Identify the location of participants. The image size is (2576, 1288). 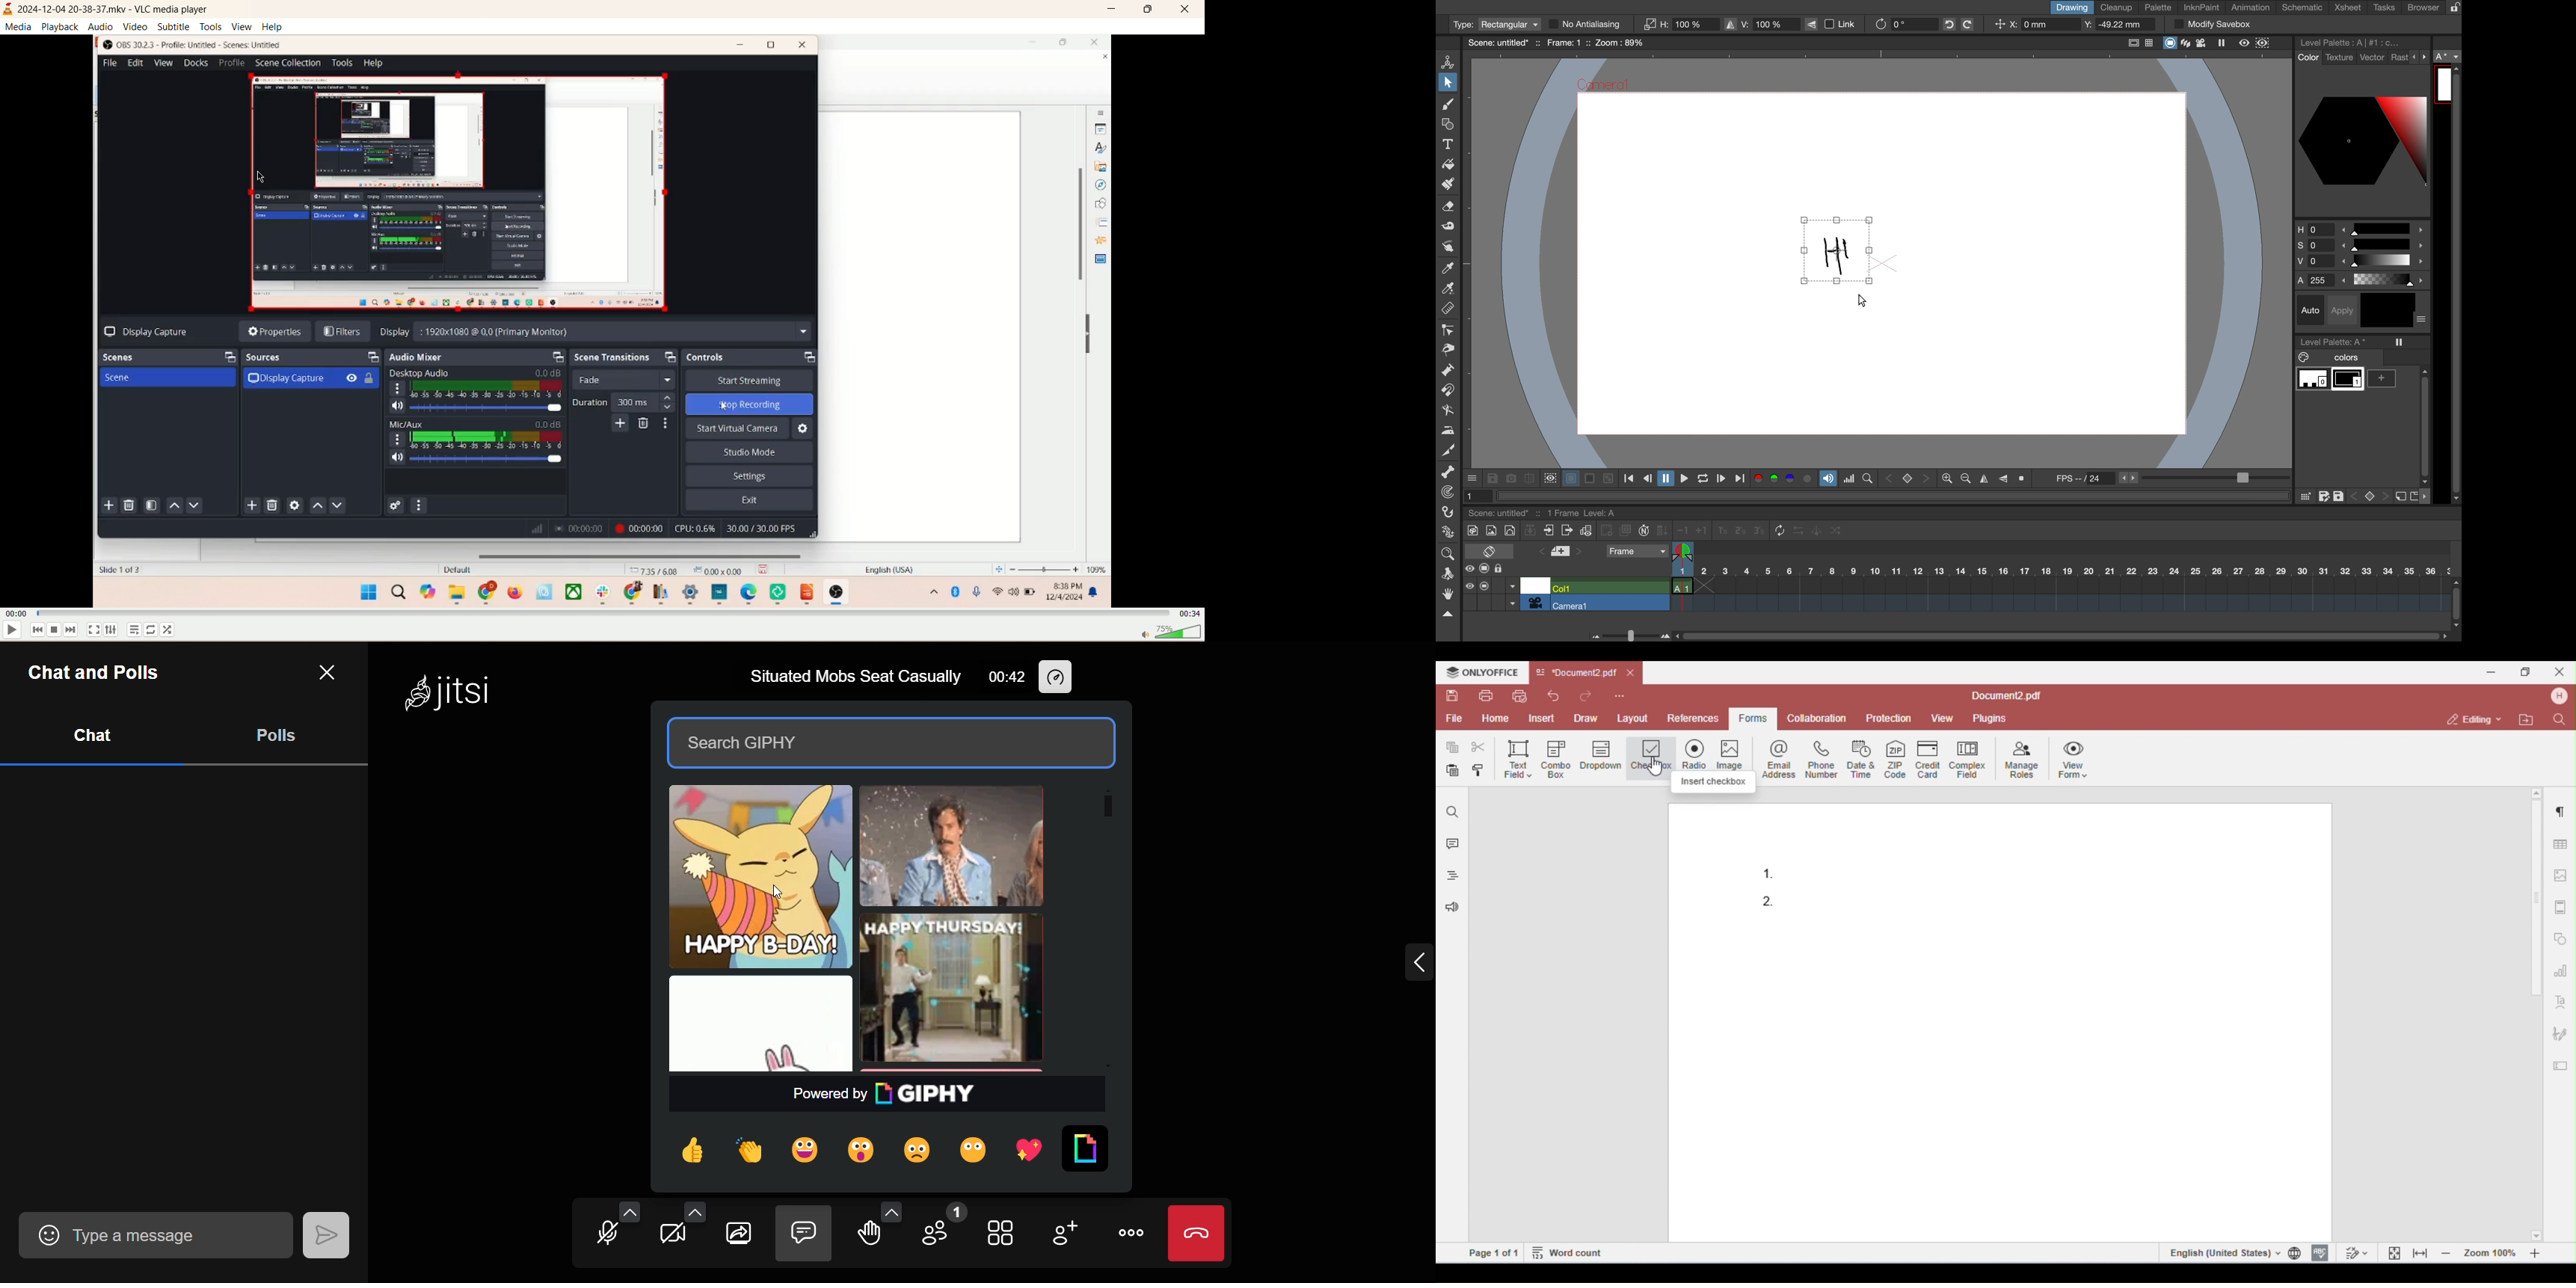
(939, 1221).